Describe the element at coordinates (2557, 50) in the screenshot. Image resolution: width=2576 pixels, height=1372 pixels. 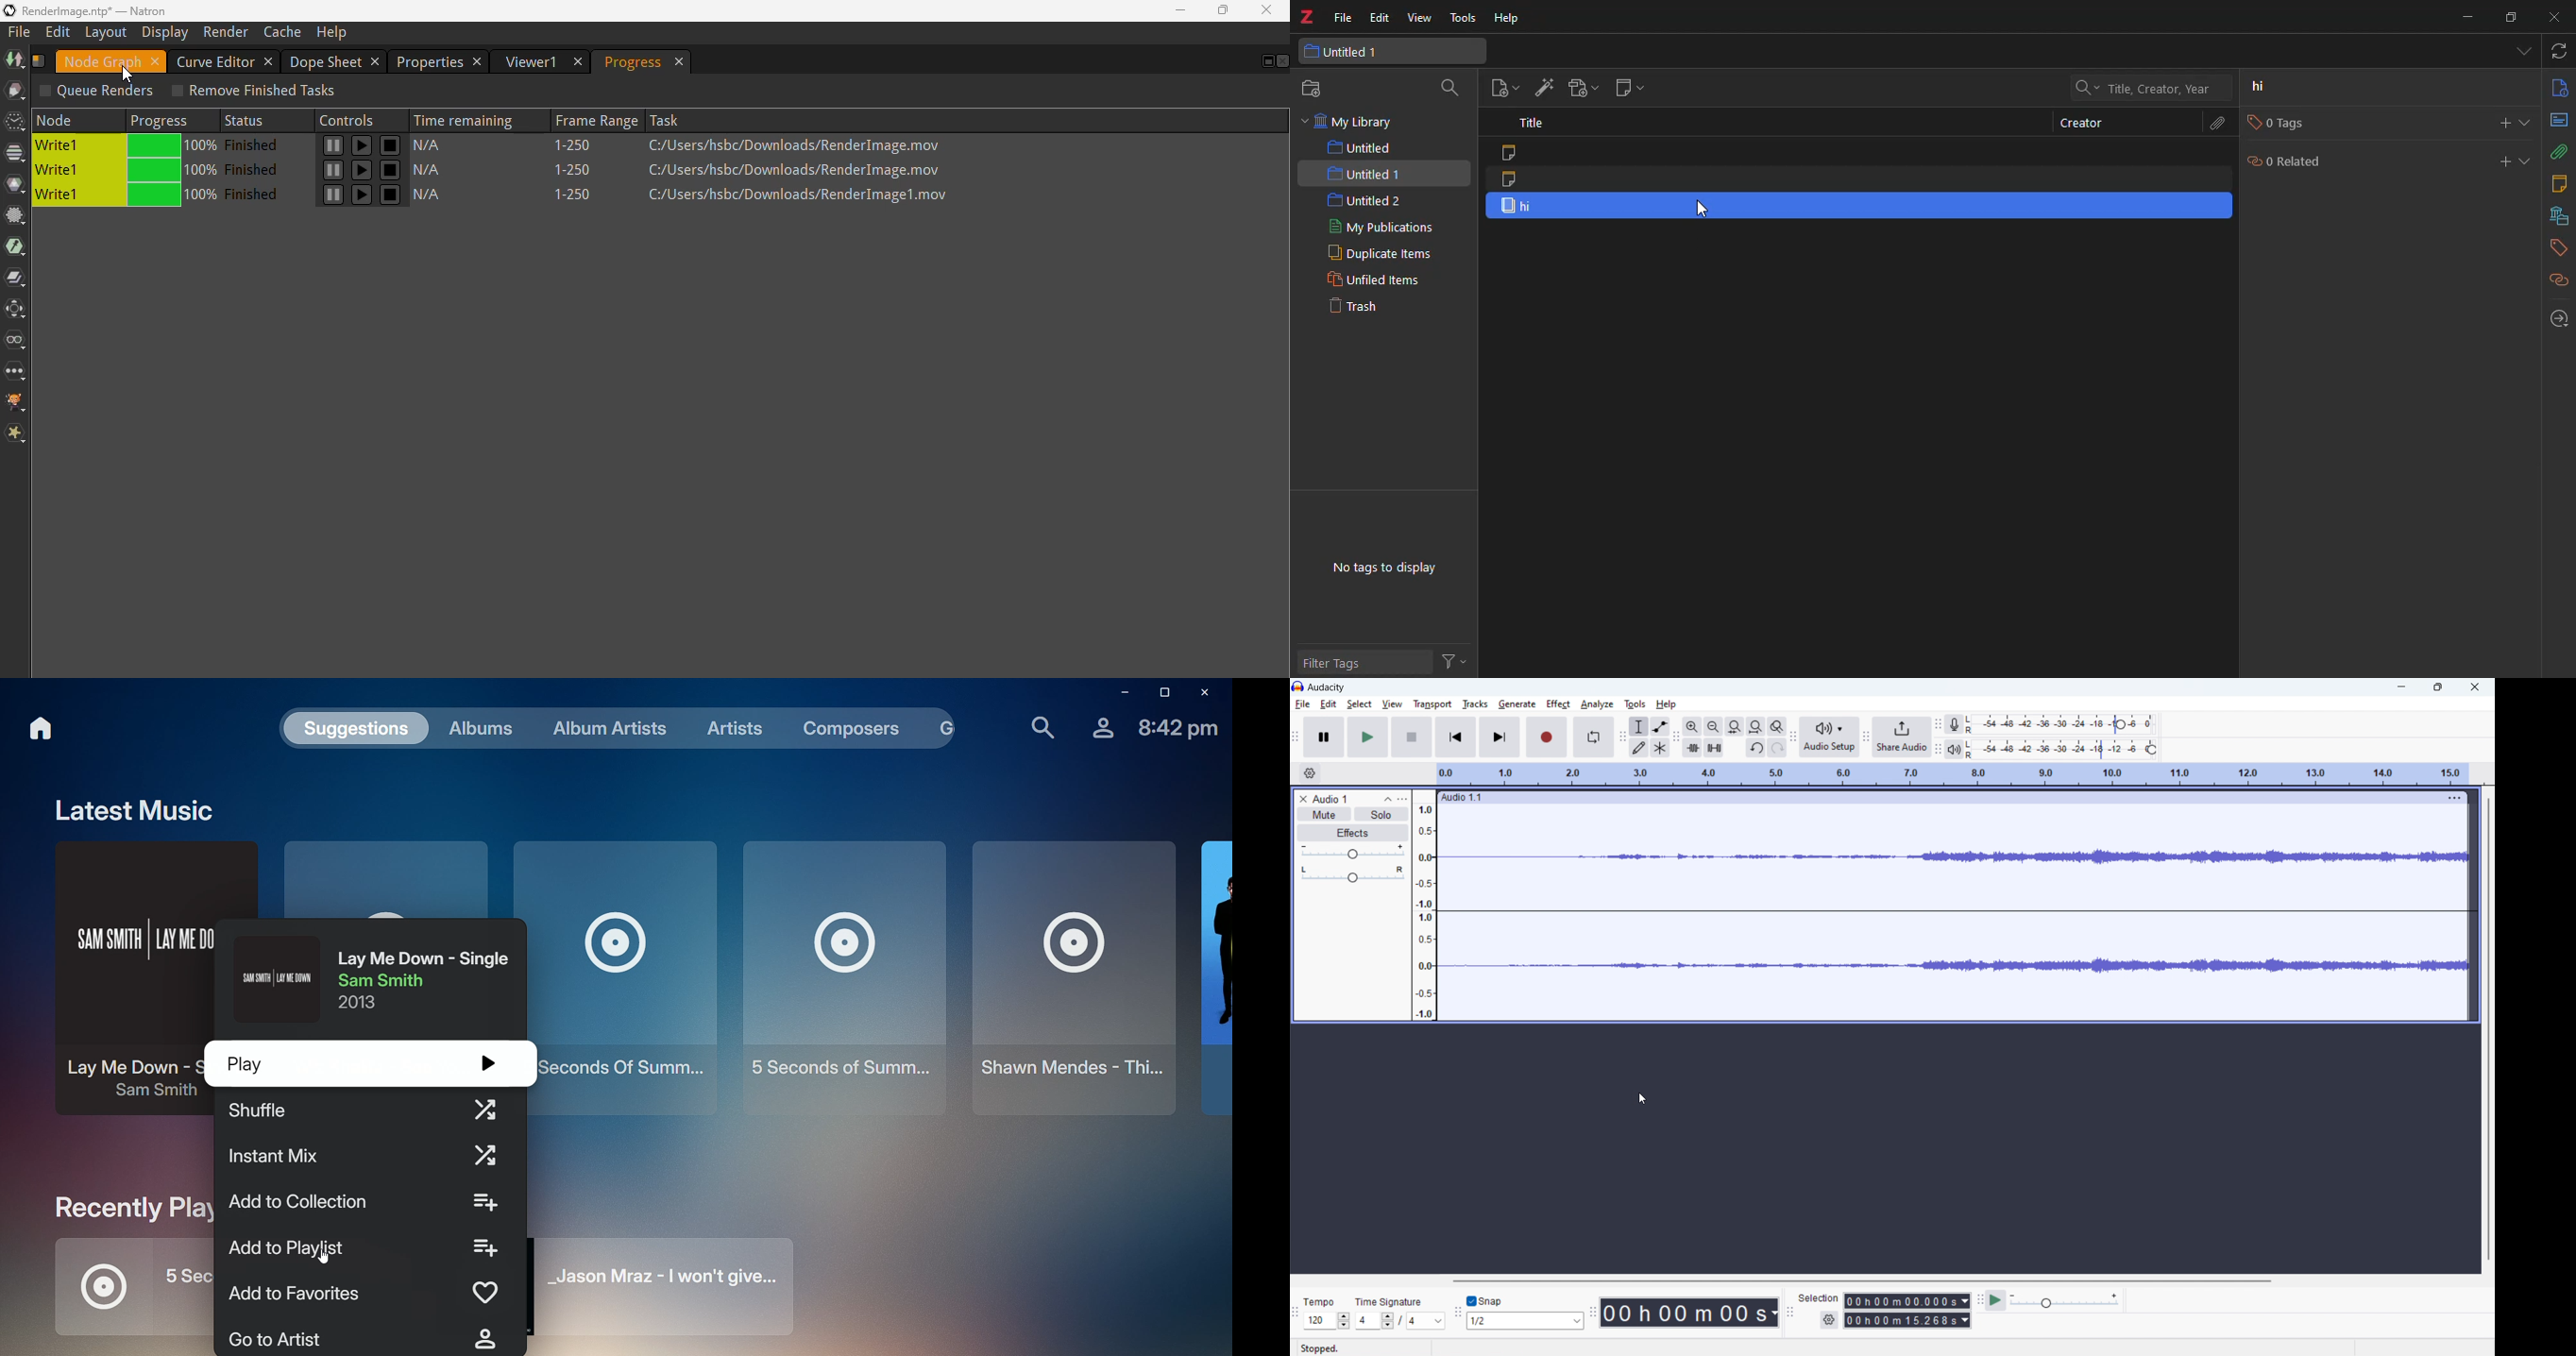
I see `sync` at that location.